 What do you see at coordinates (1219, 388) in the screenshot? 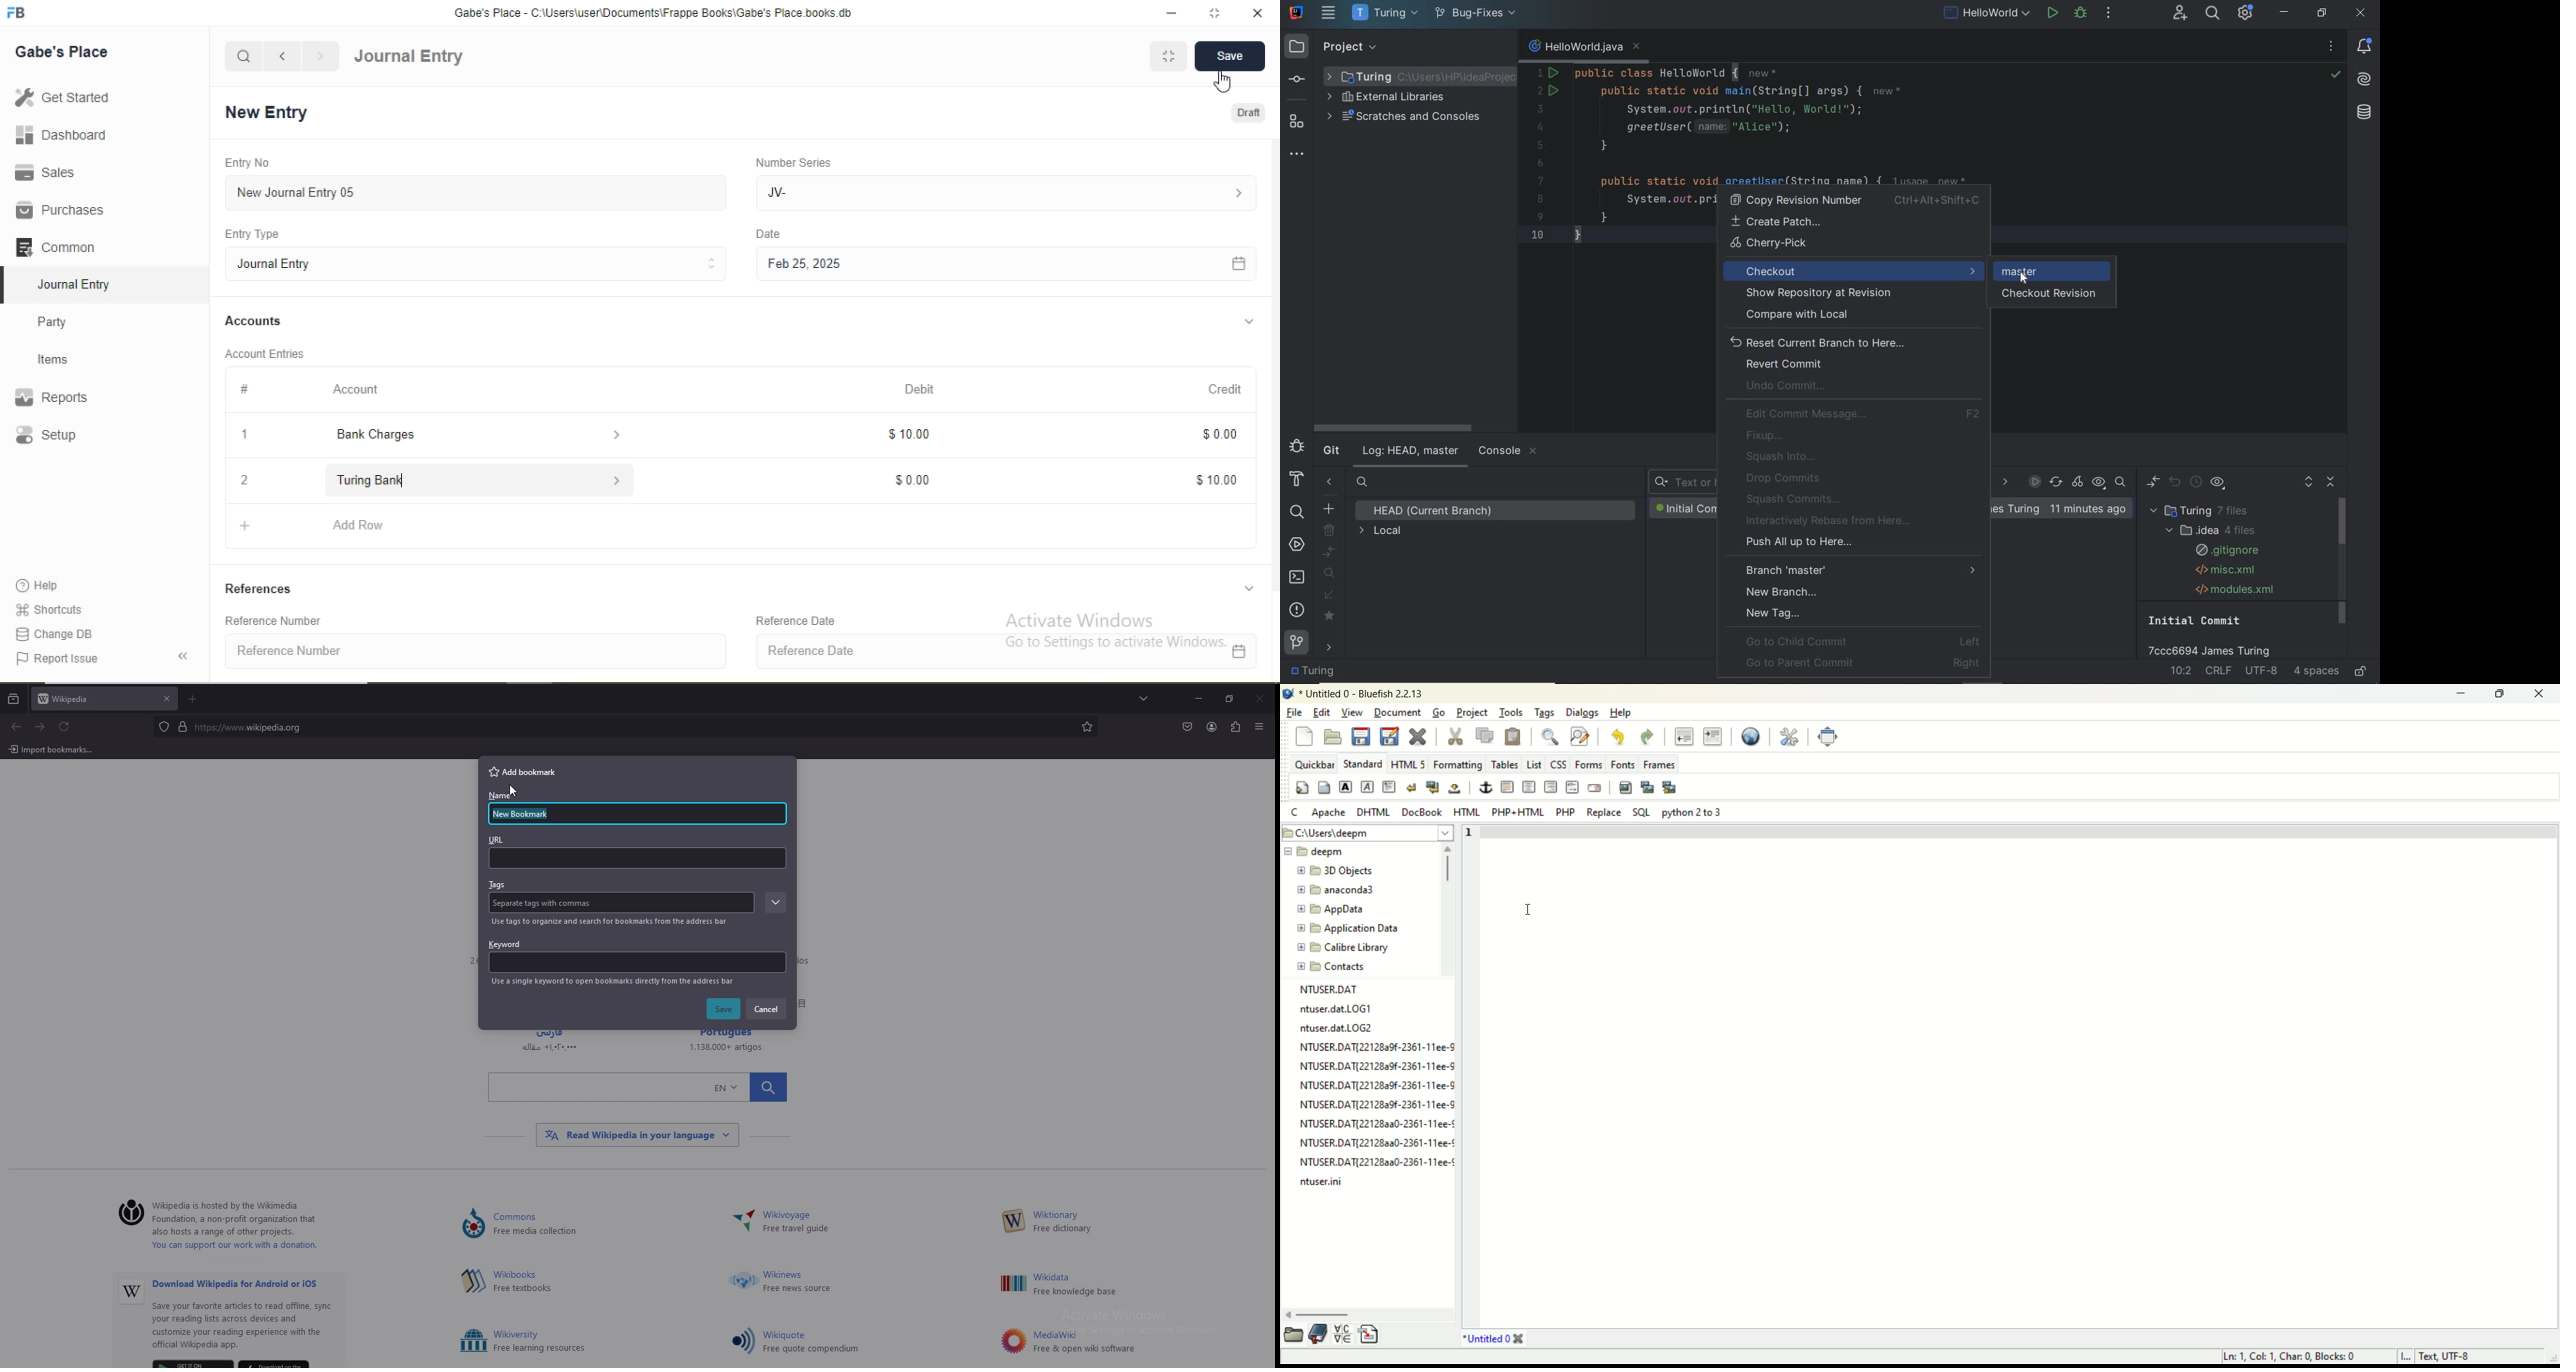
I see `Credit` at bounding box center [1219, 388].